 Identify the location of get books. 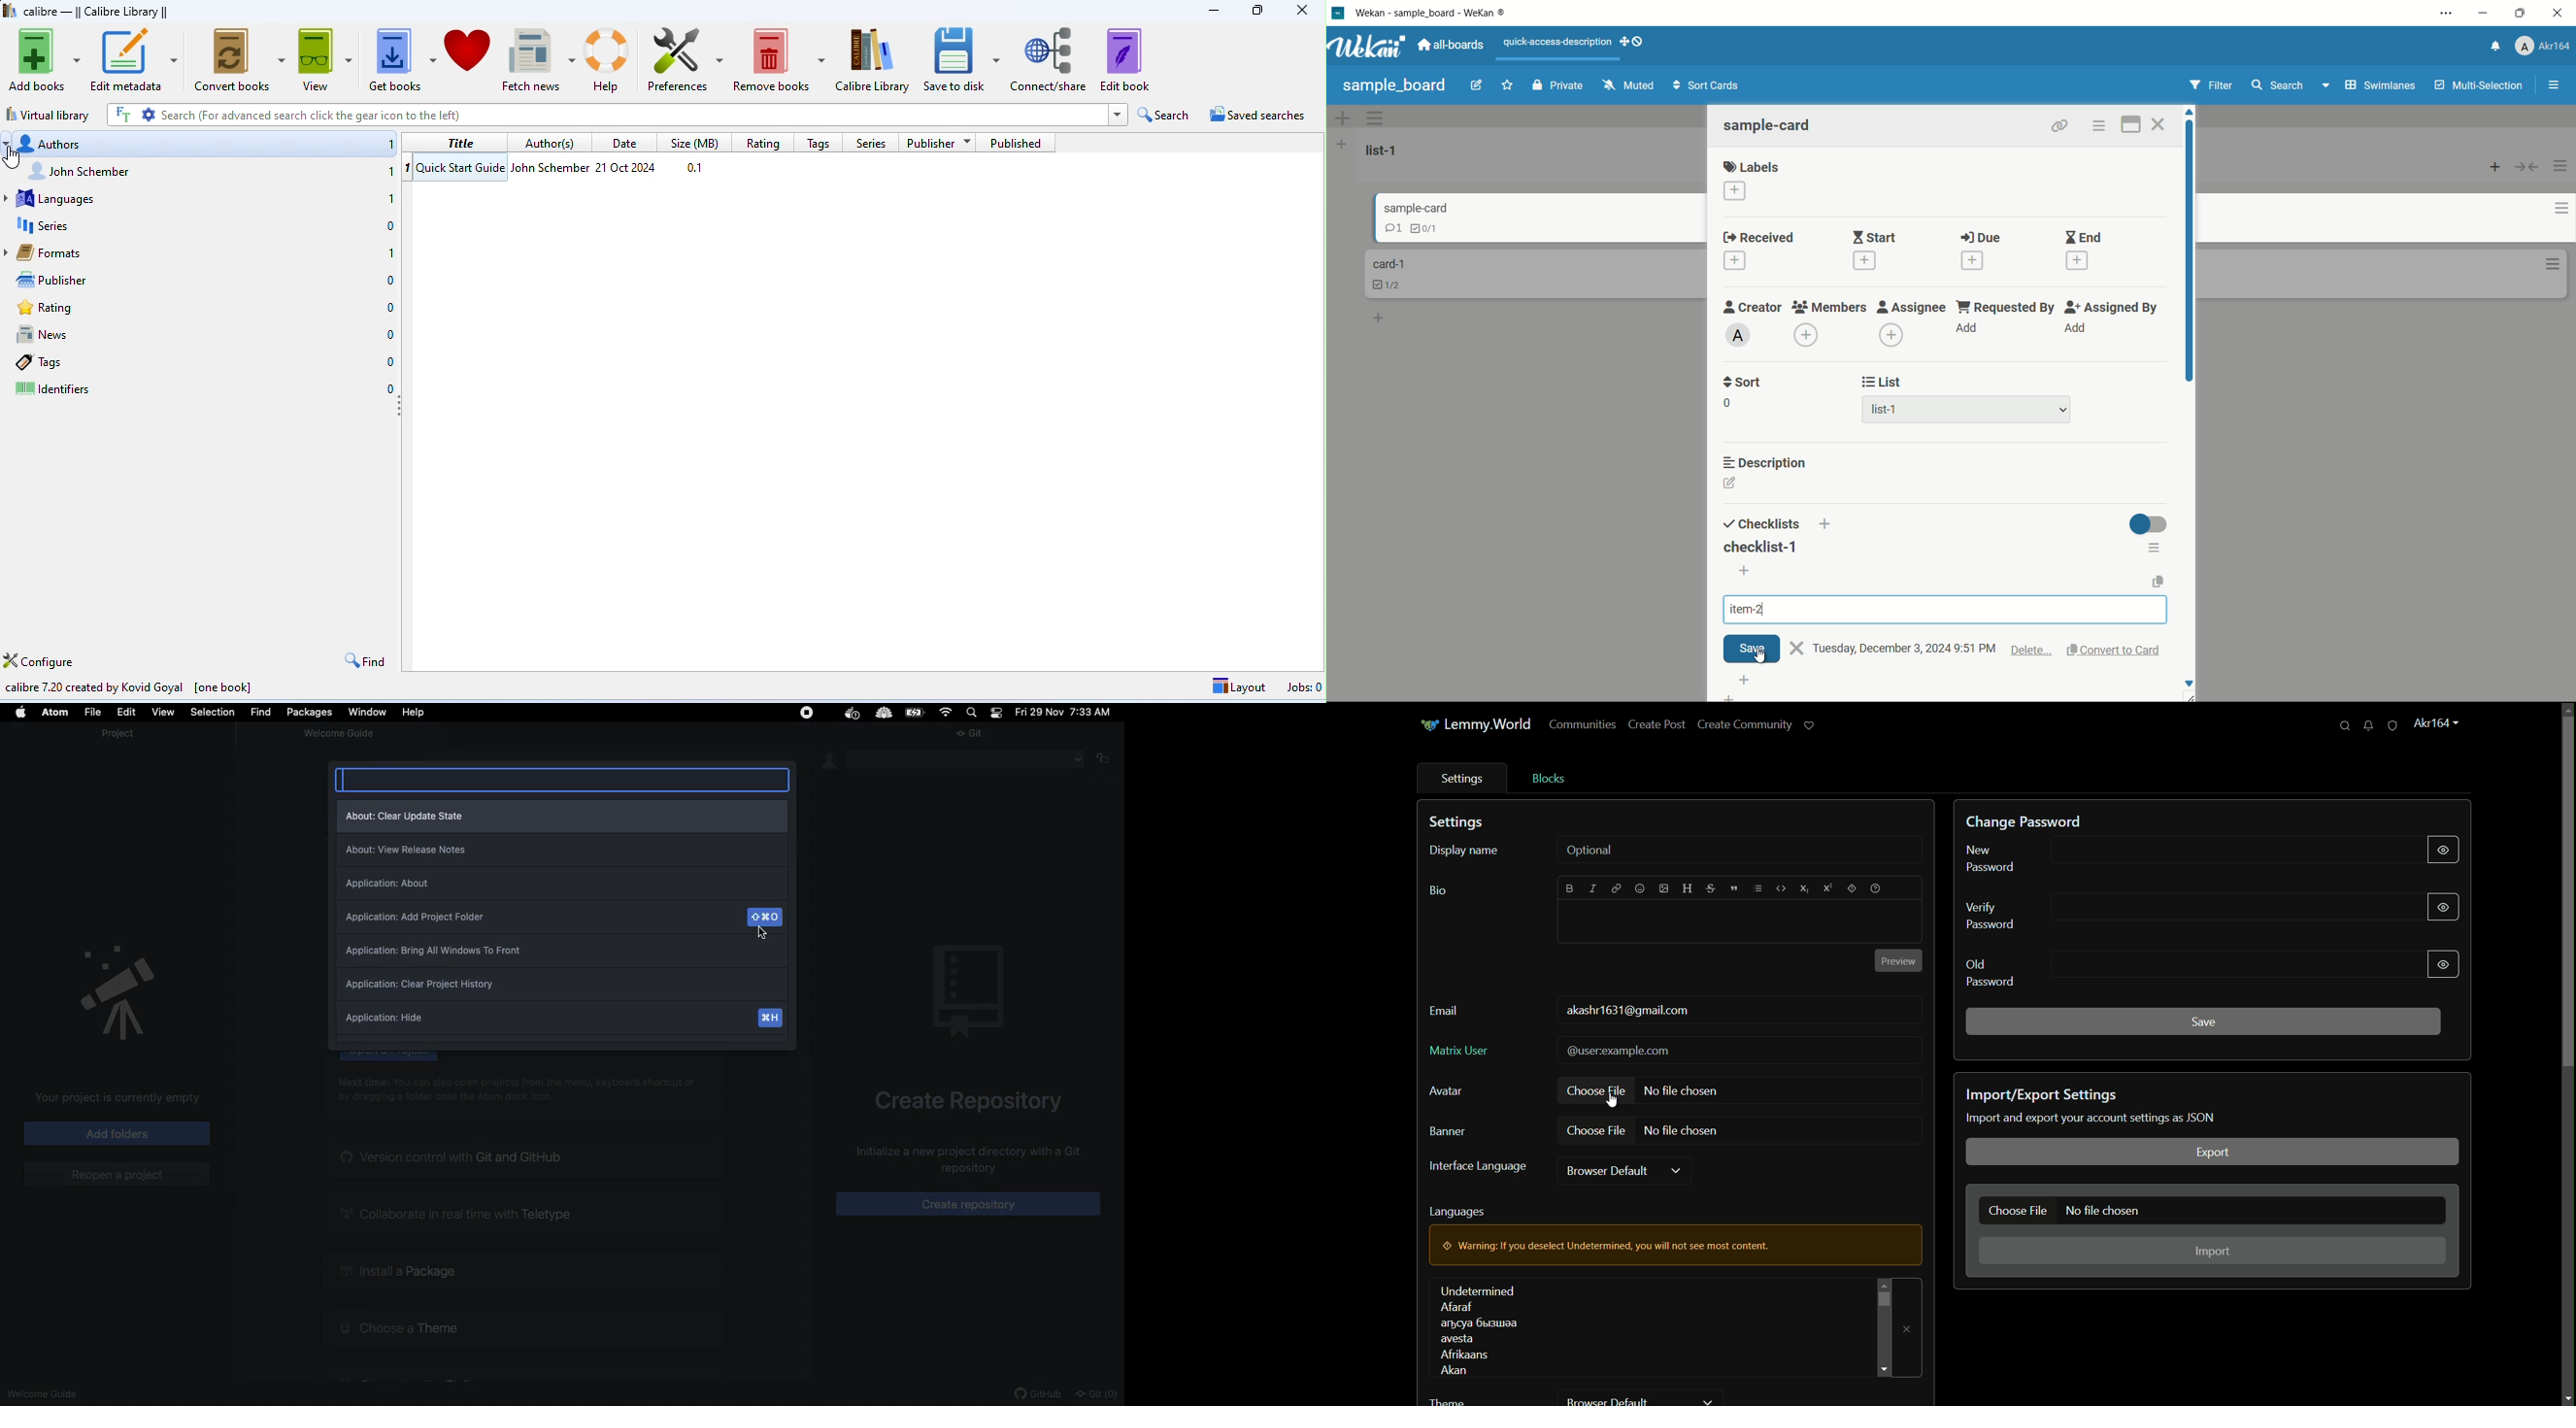
(402, 56).